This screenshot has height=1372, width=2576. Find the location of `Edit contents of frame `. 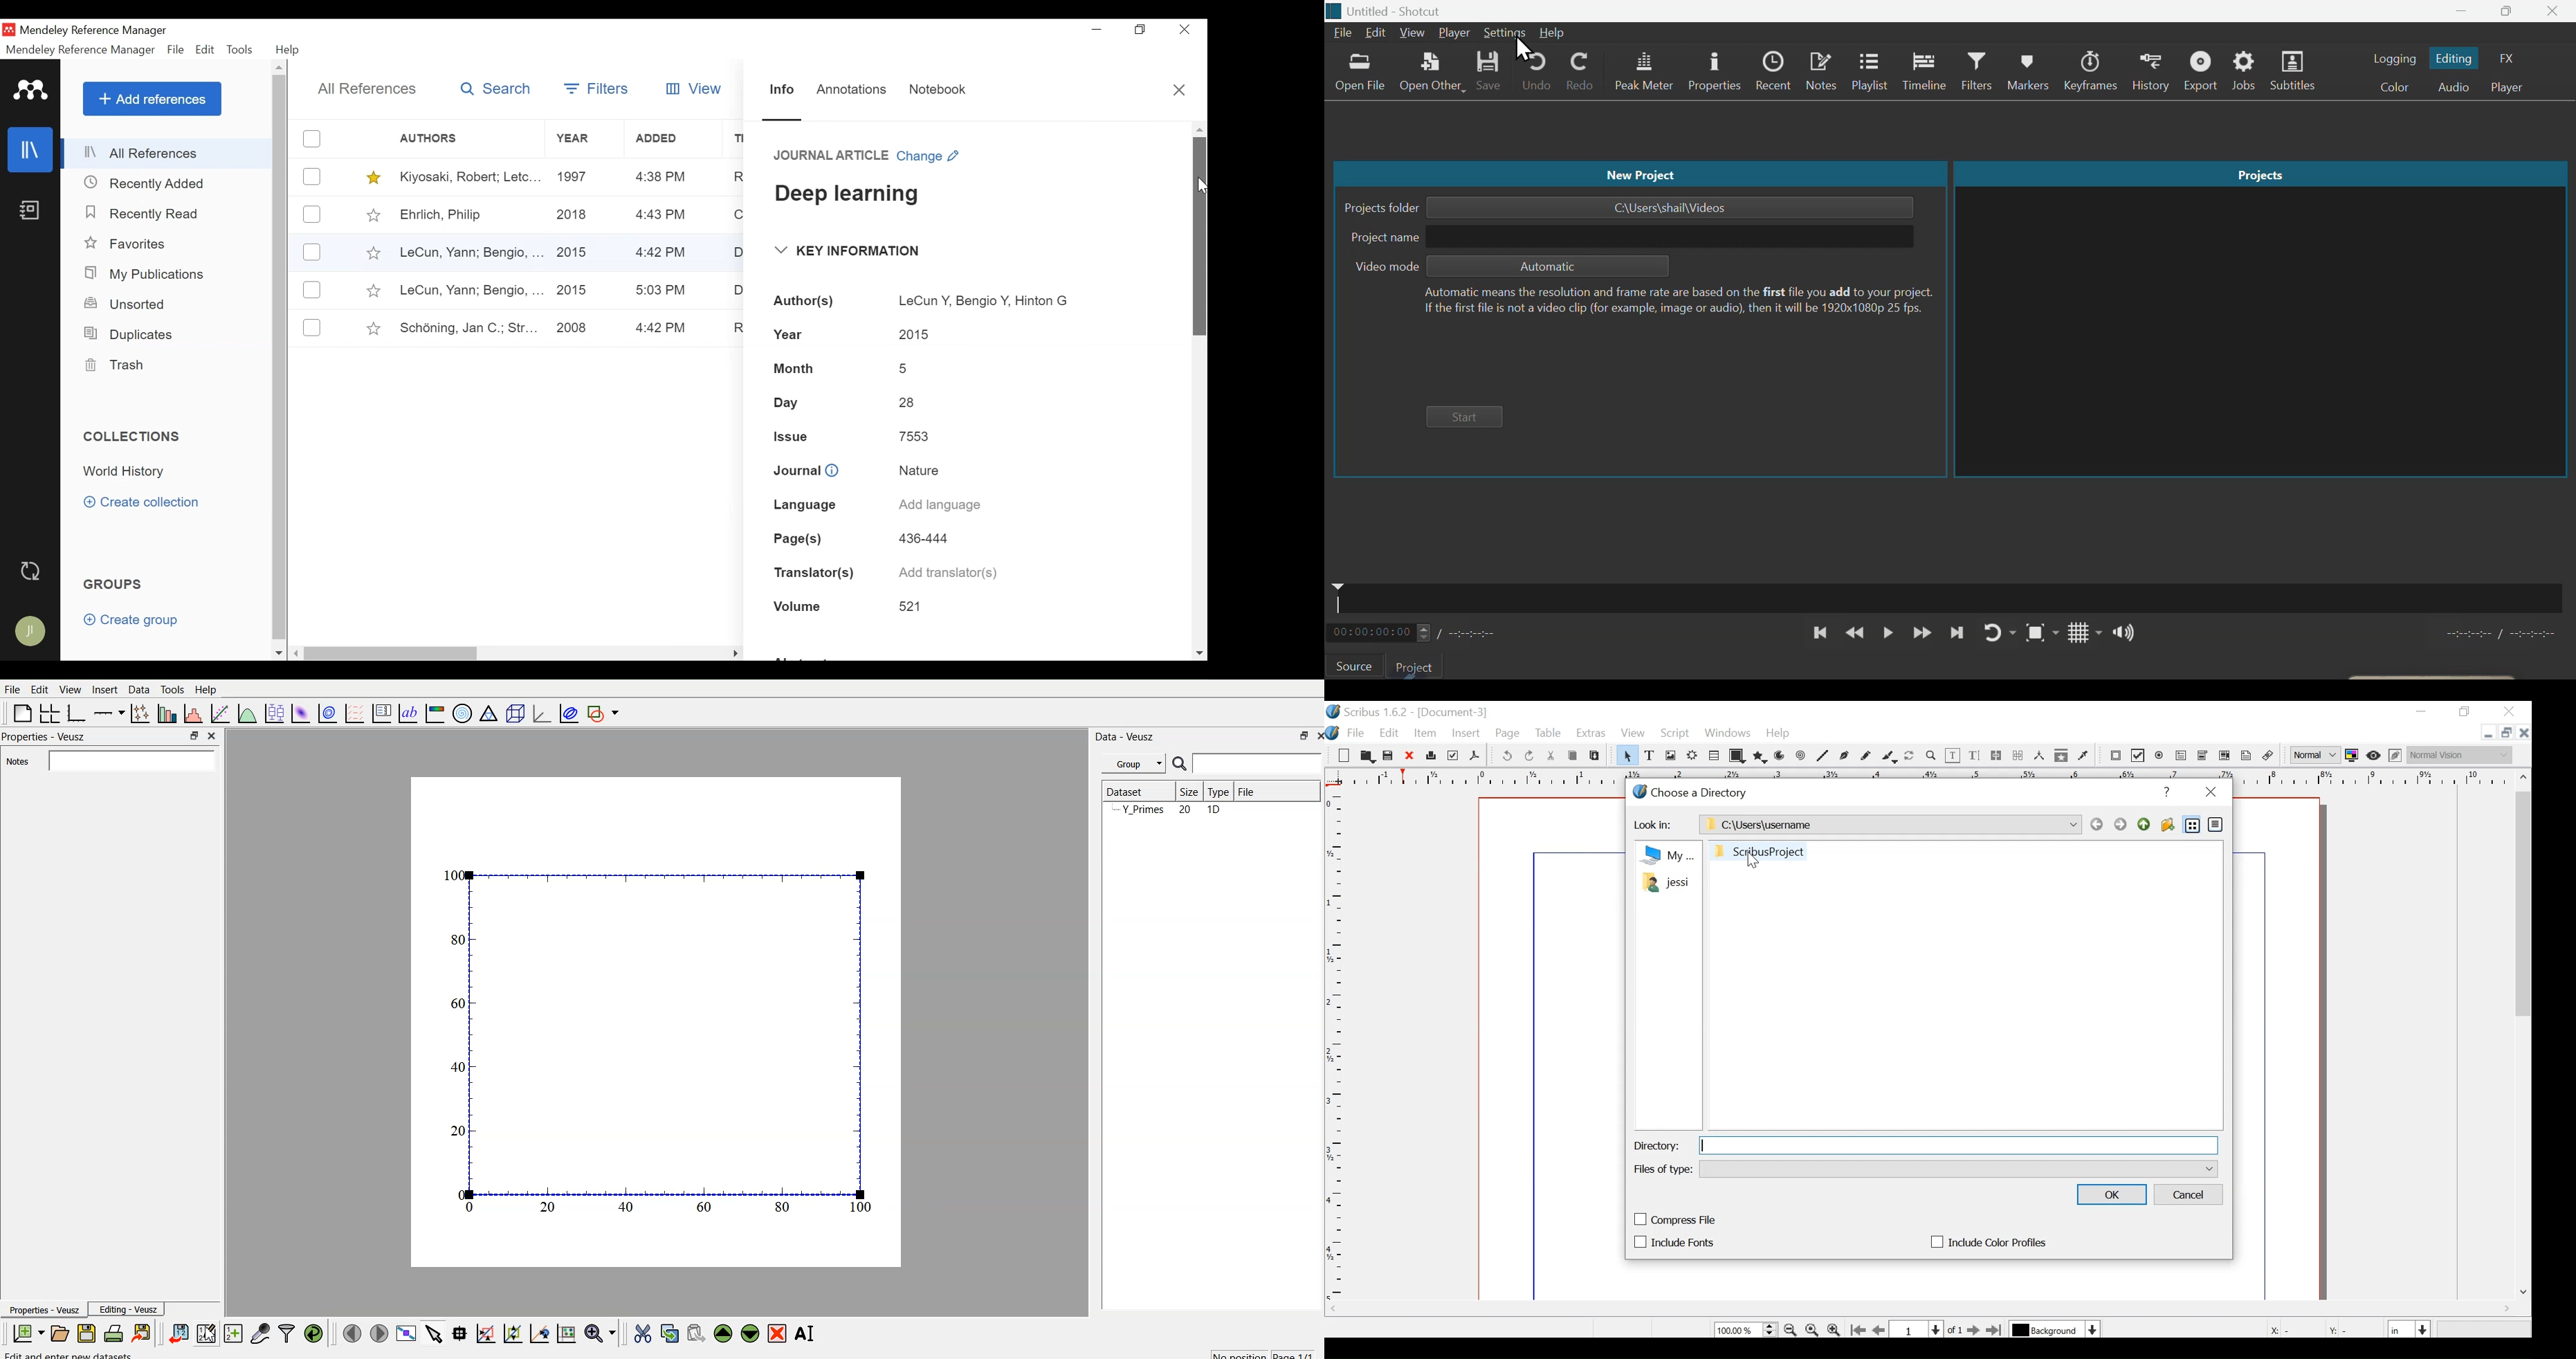

Edit contents of frame  is located at coordinates (1953, 756).